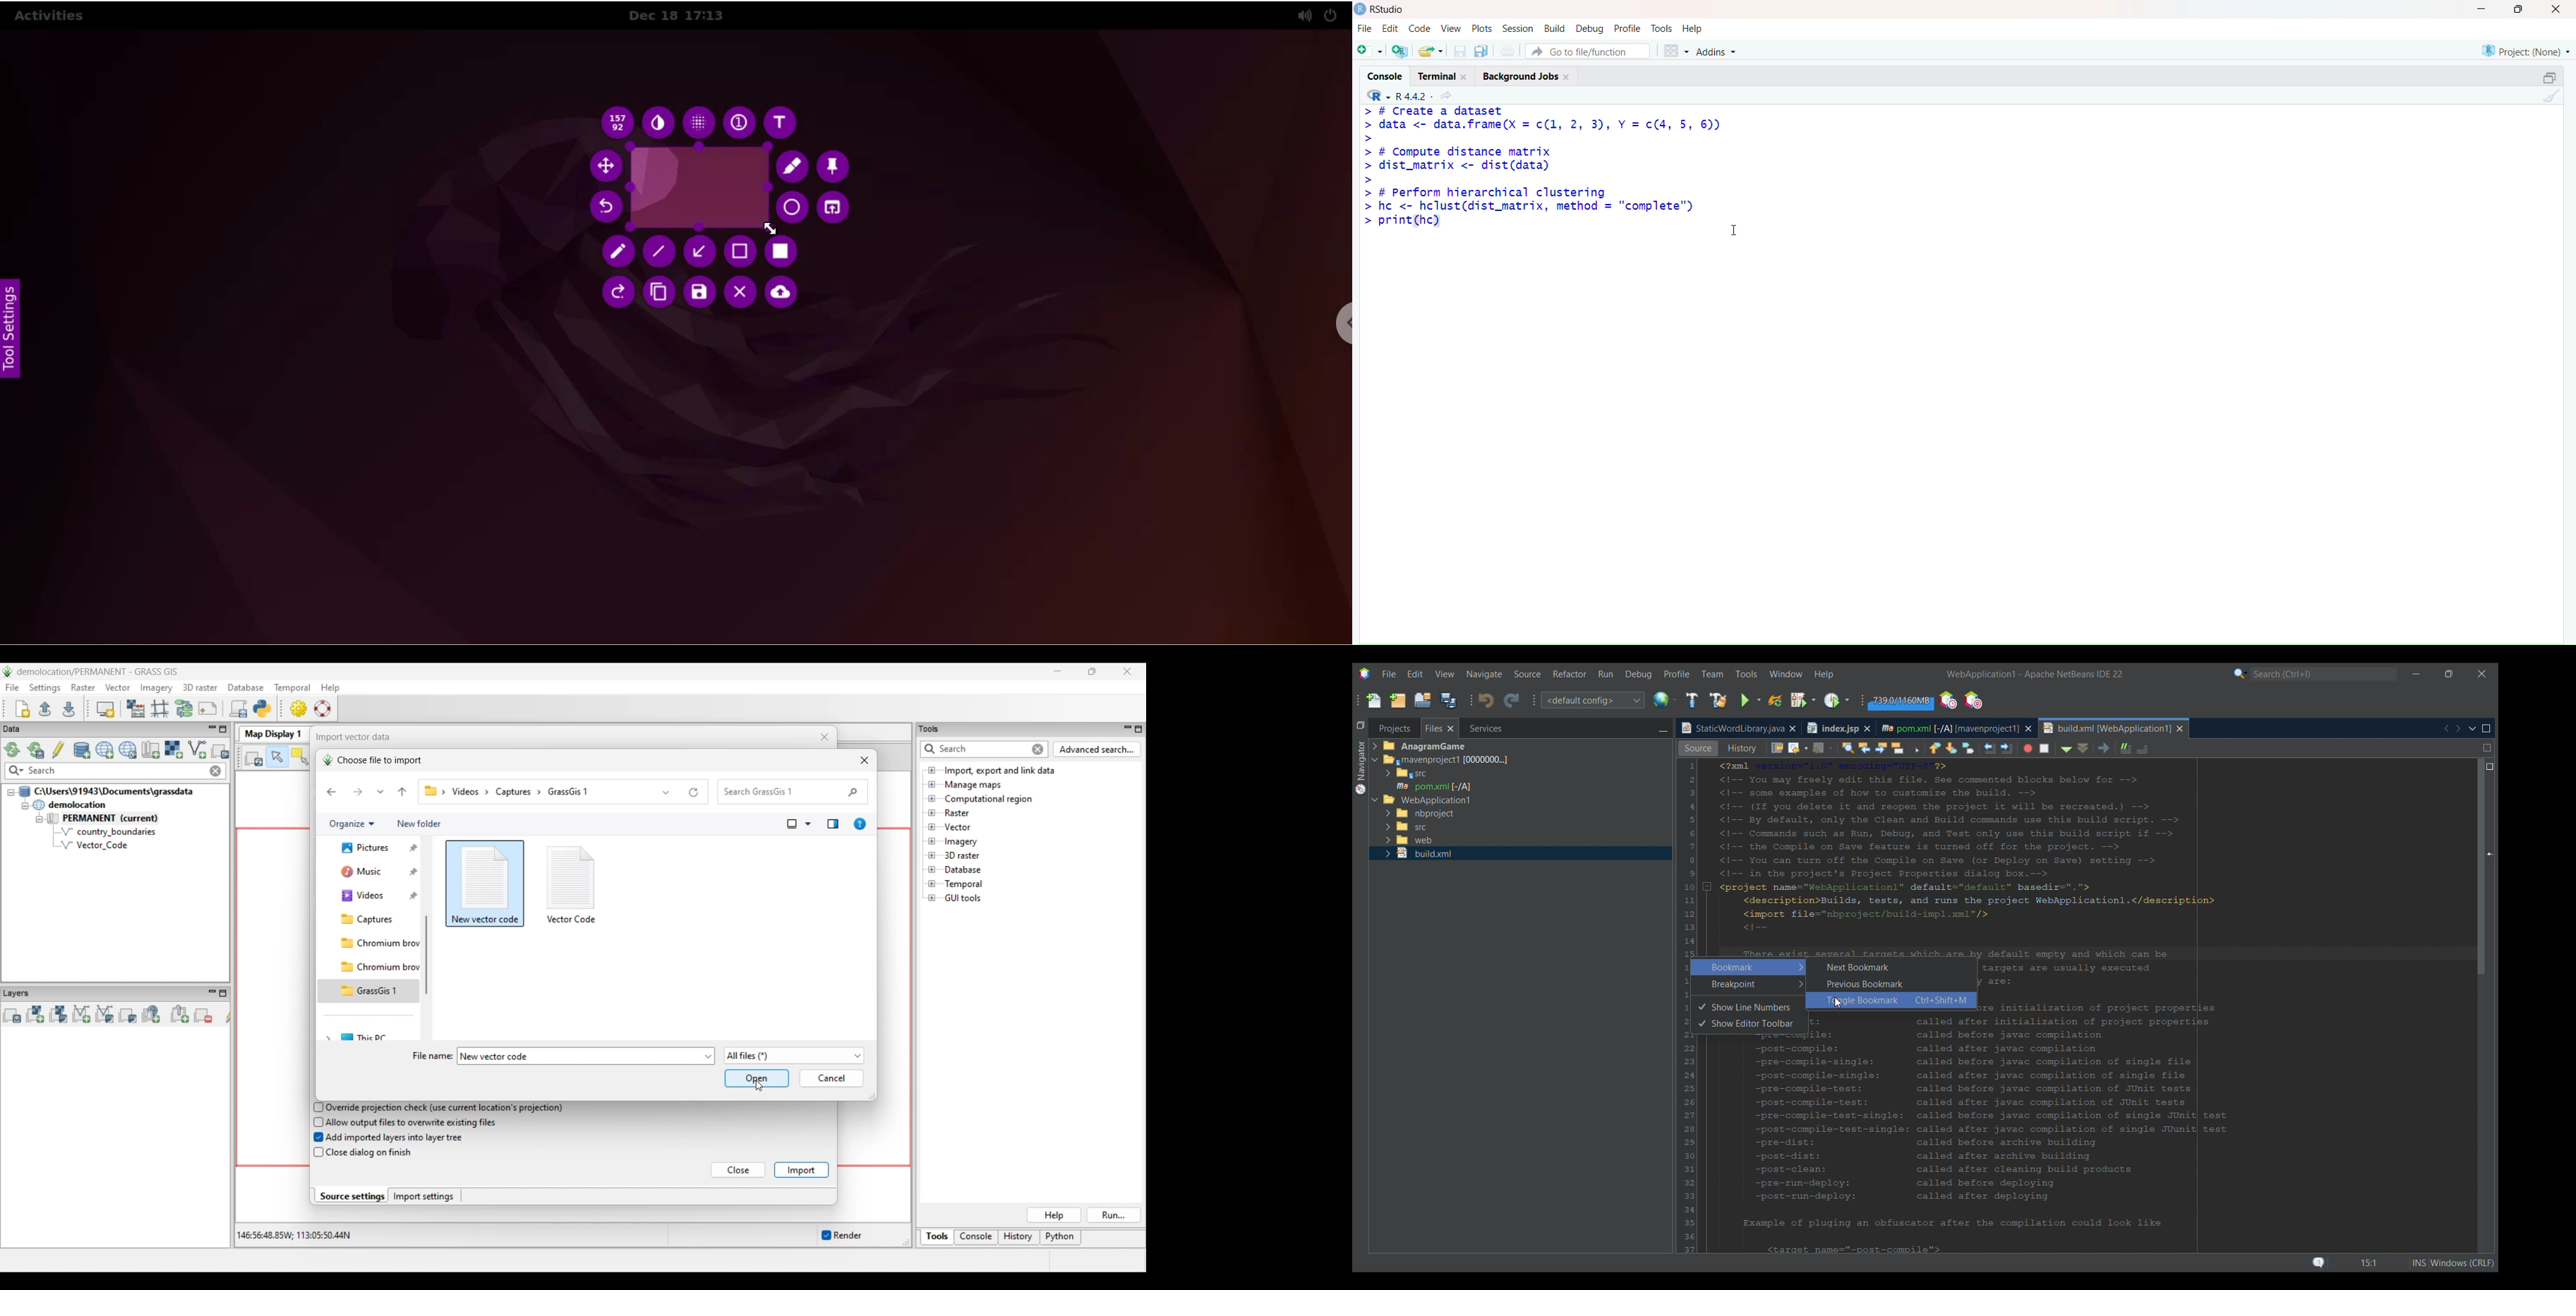 The height and width of the screenshot is (1316, 2576). I want to click on chrome settings, so click(1339, 325).